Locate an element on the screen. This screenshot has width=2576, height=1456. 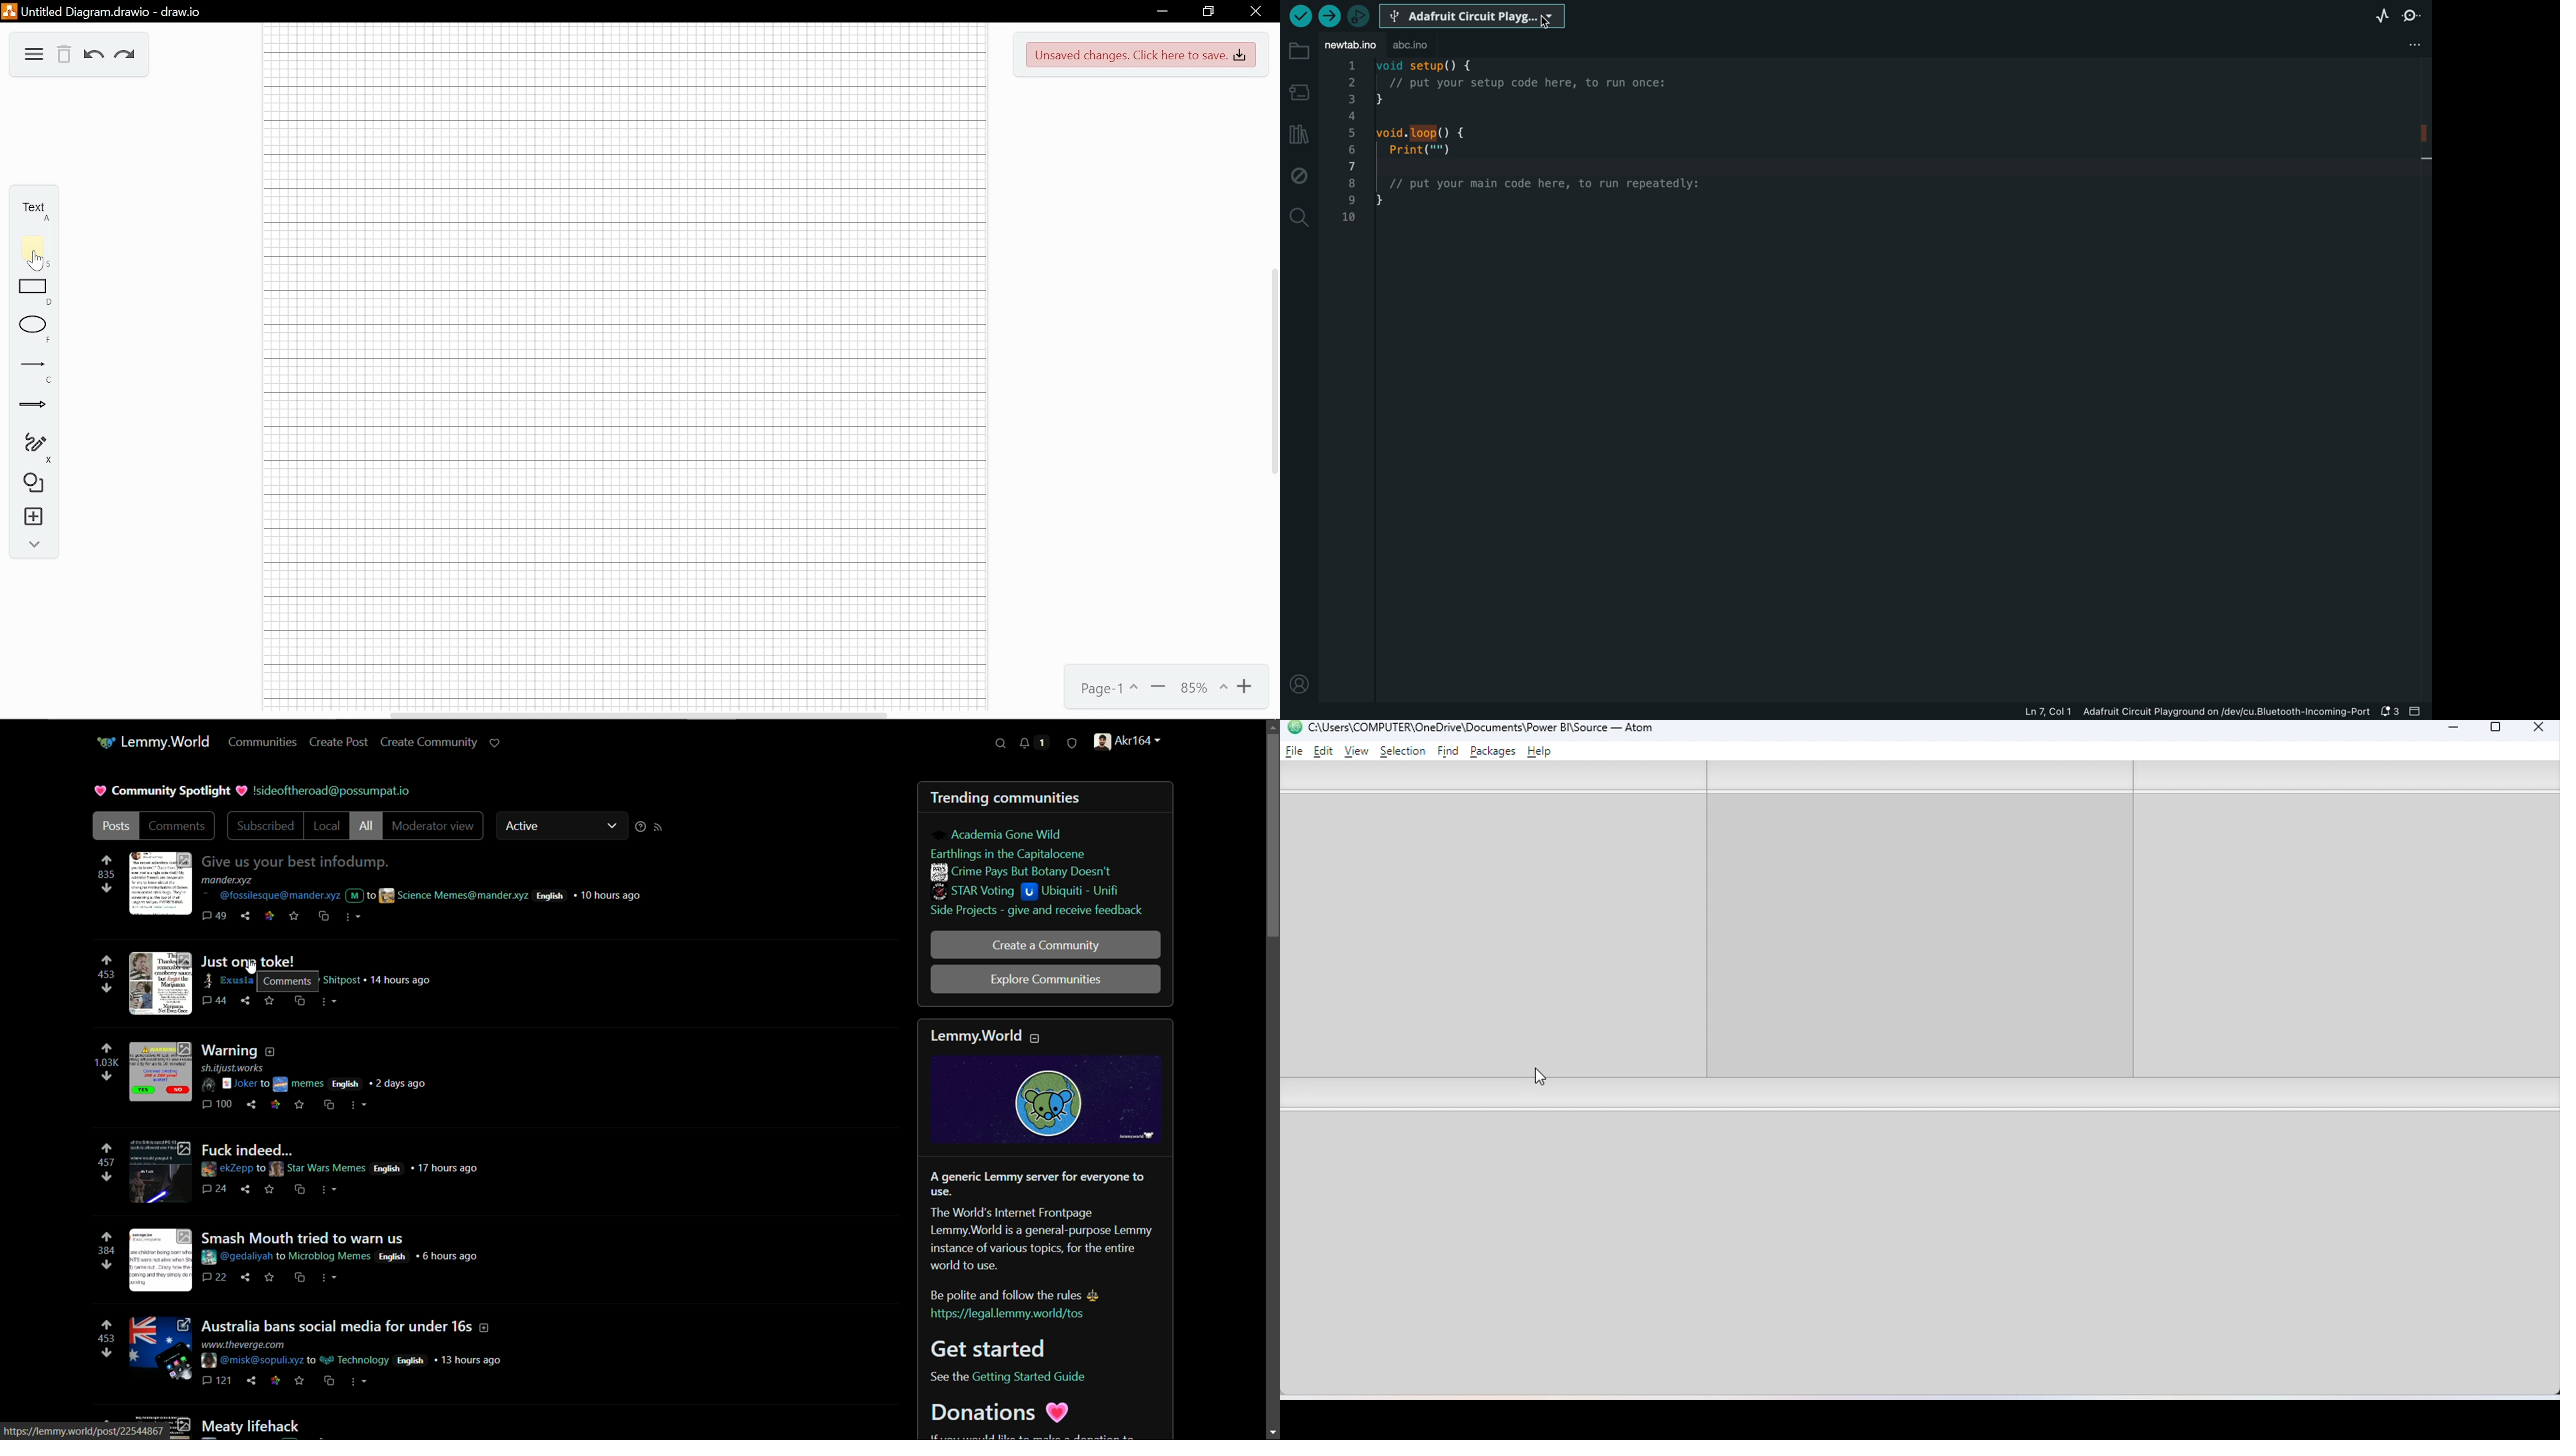
457 is located at coordinates (107, 1163).